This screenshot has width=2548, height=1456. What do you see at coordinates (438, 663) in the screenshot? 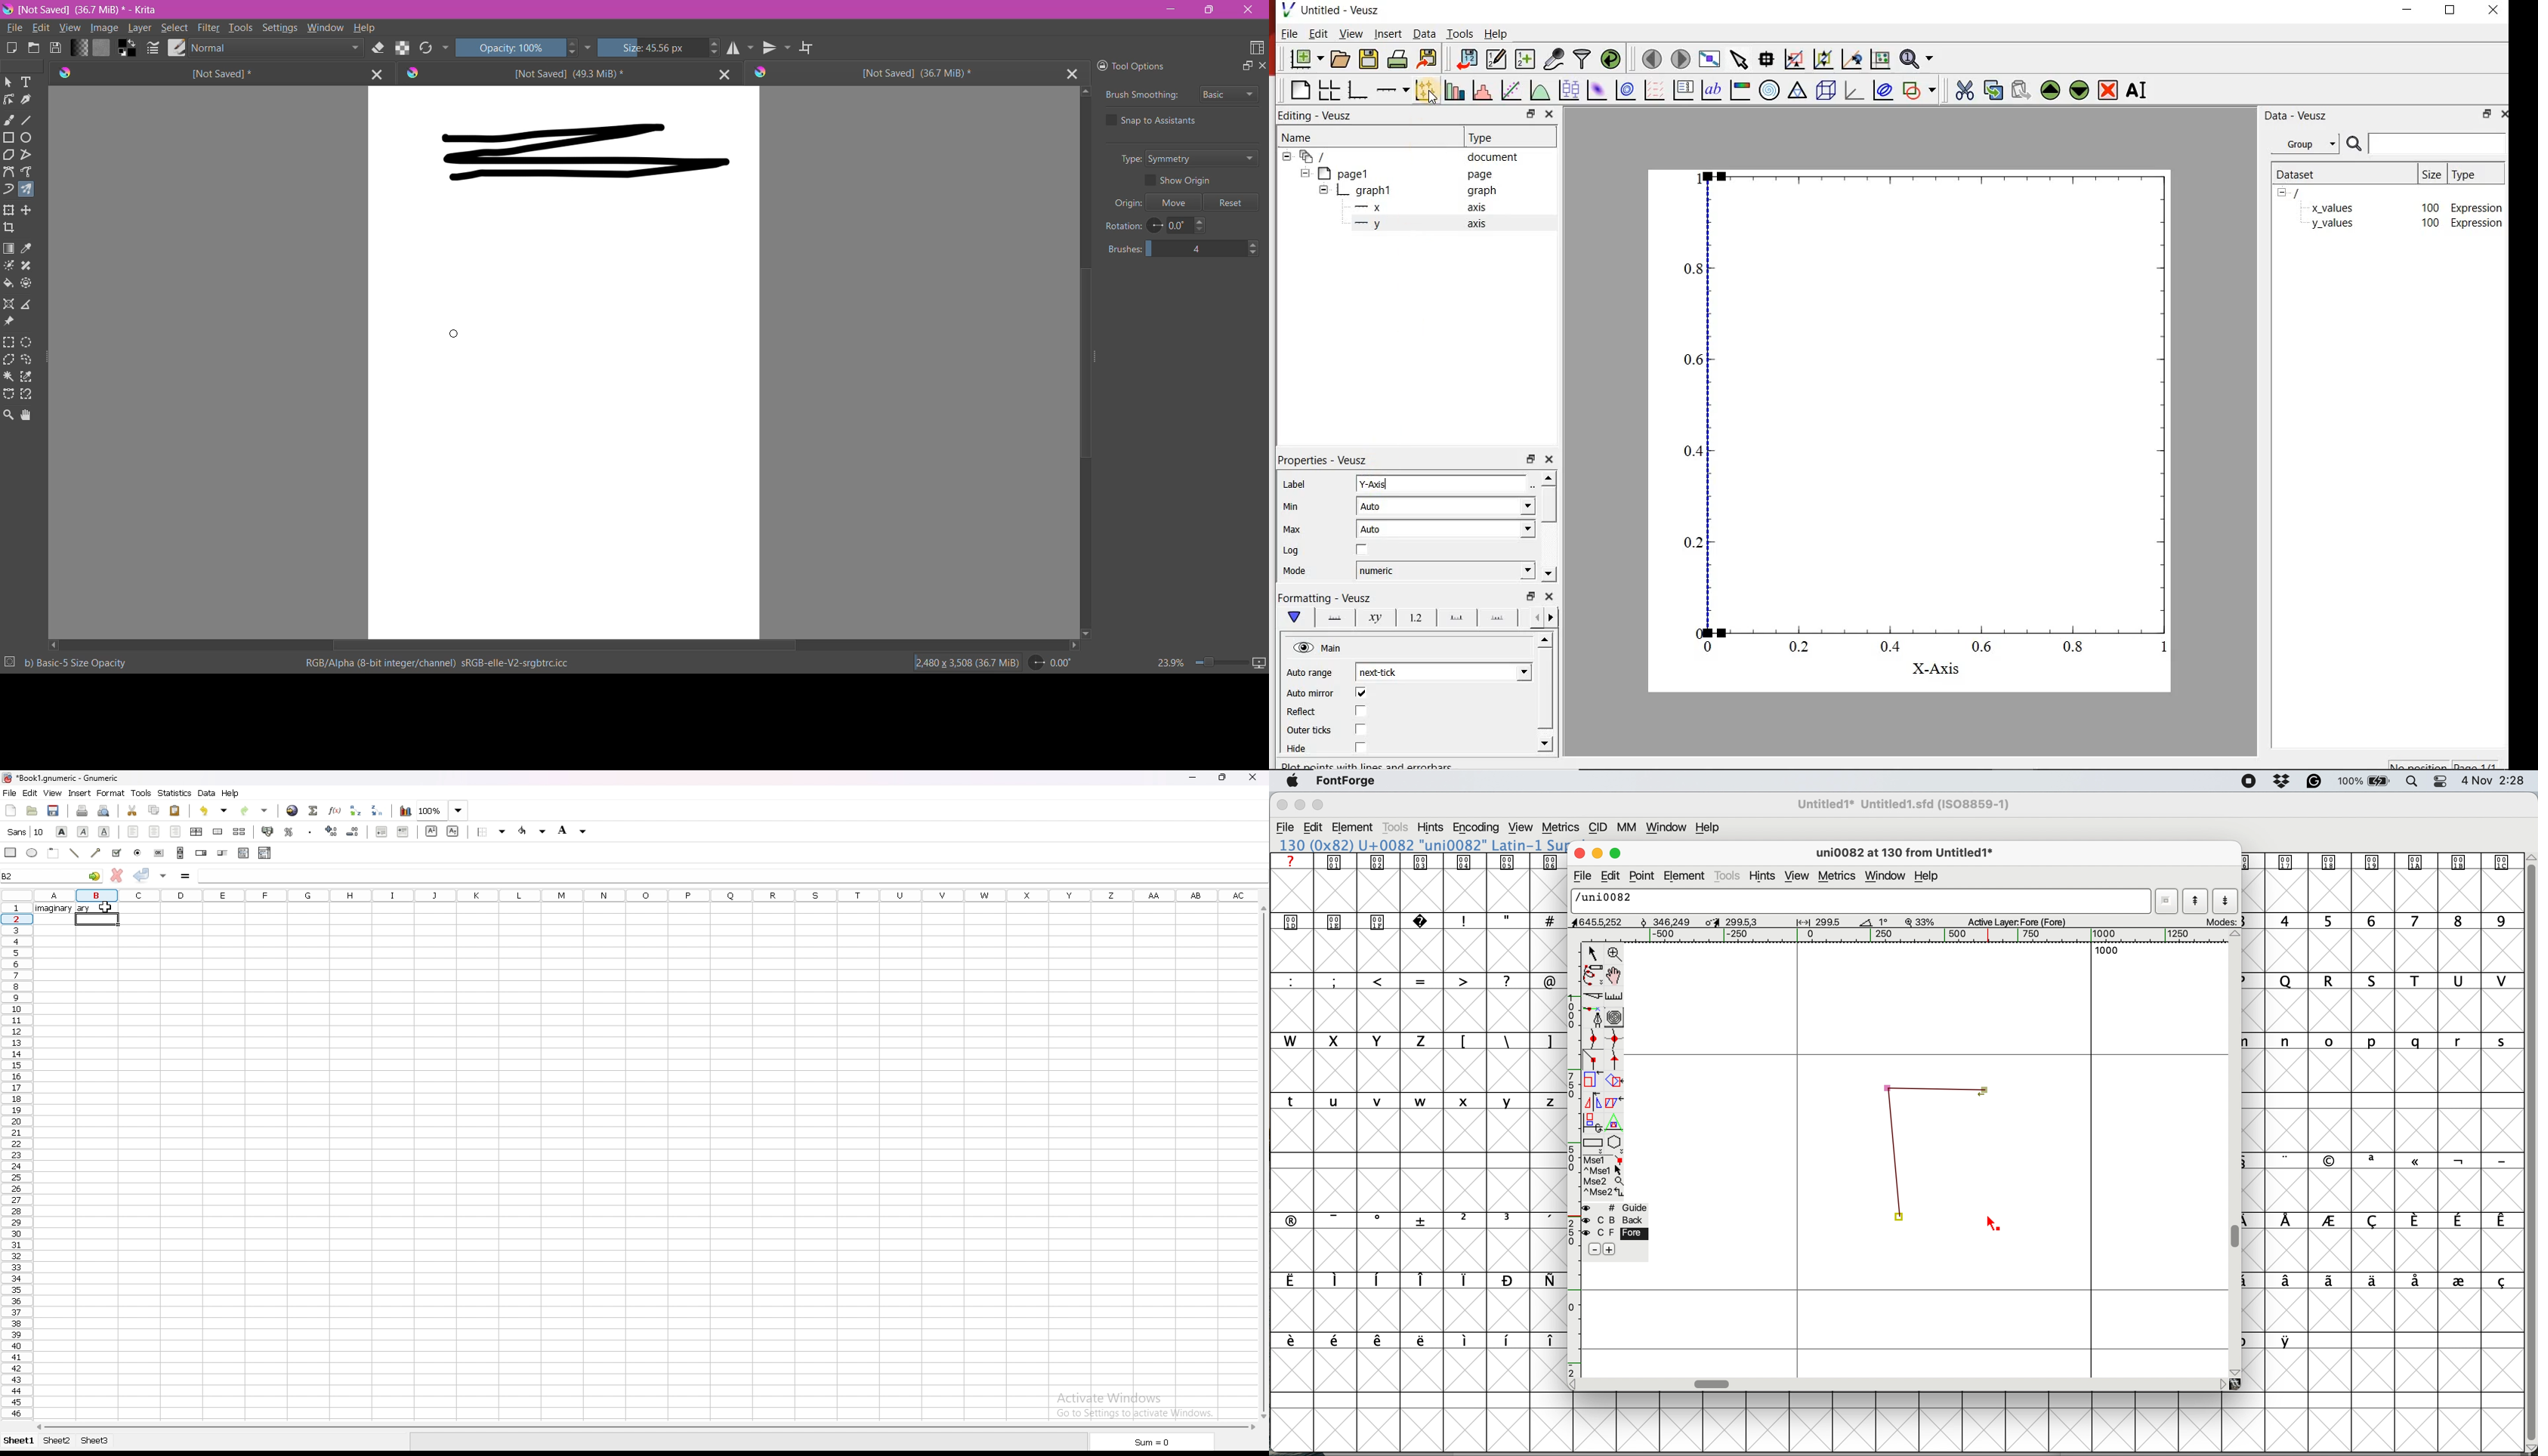
I see `Color Space` at bounding box center [438, 663].